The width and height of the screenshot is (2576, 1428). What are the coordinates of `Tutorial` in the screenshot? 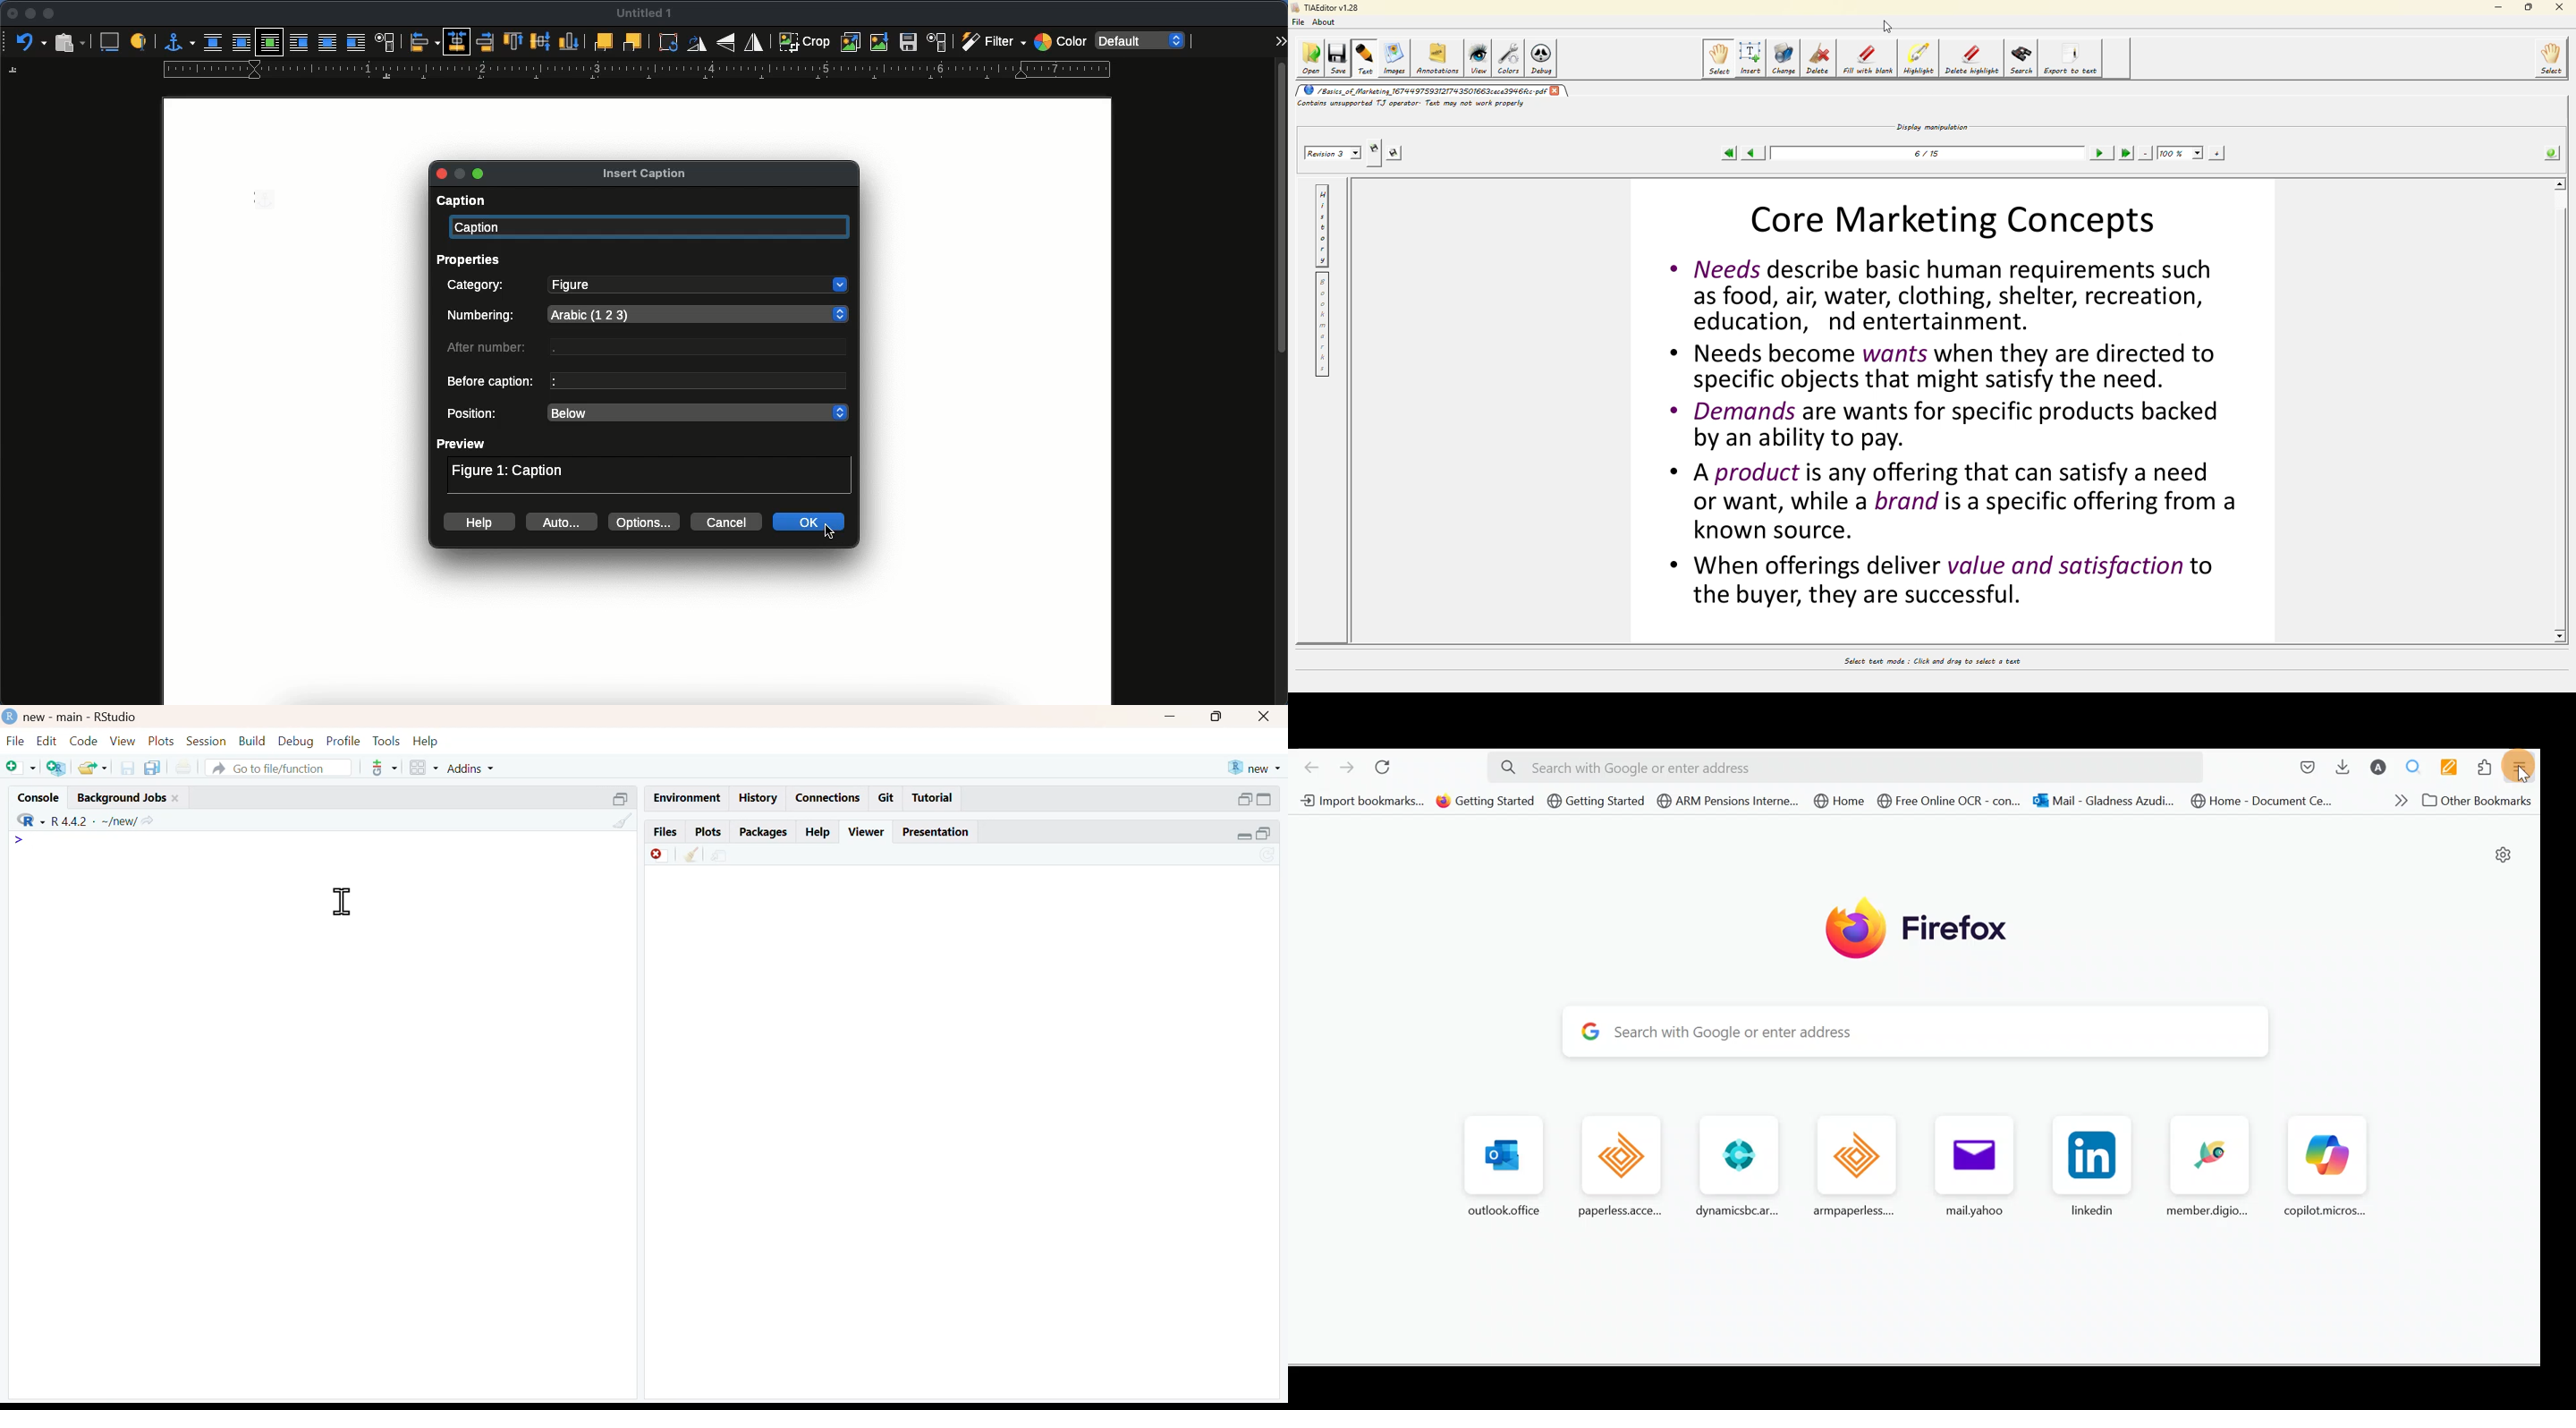 It's located at (935, 798).